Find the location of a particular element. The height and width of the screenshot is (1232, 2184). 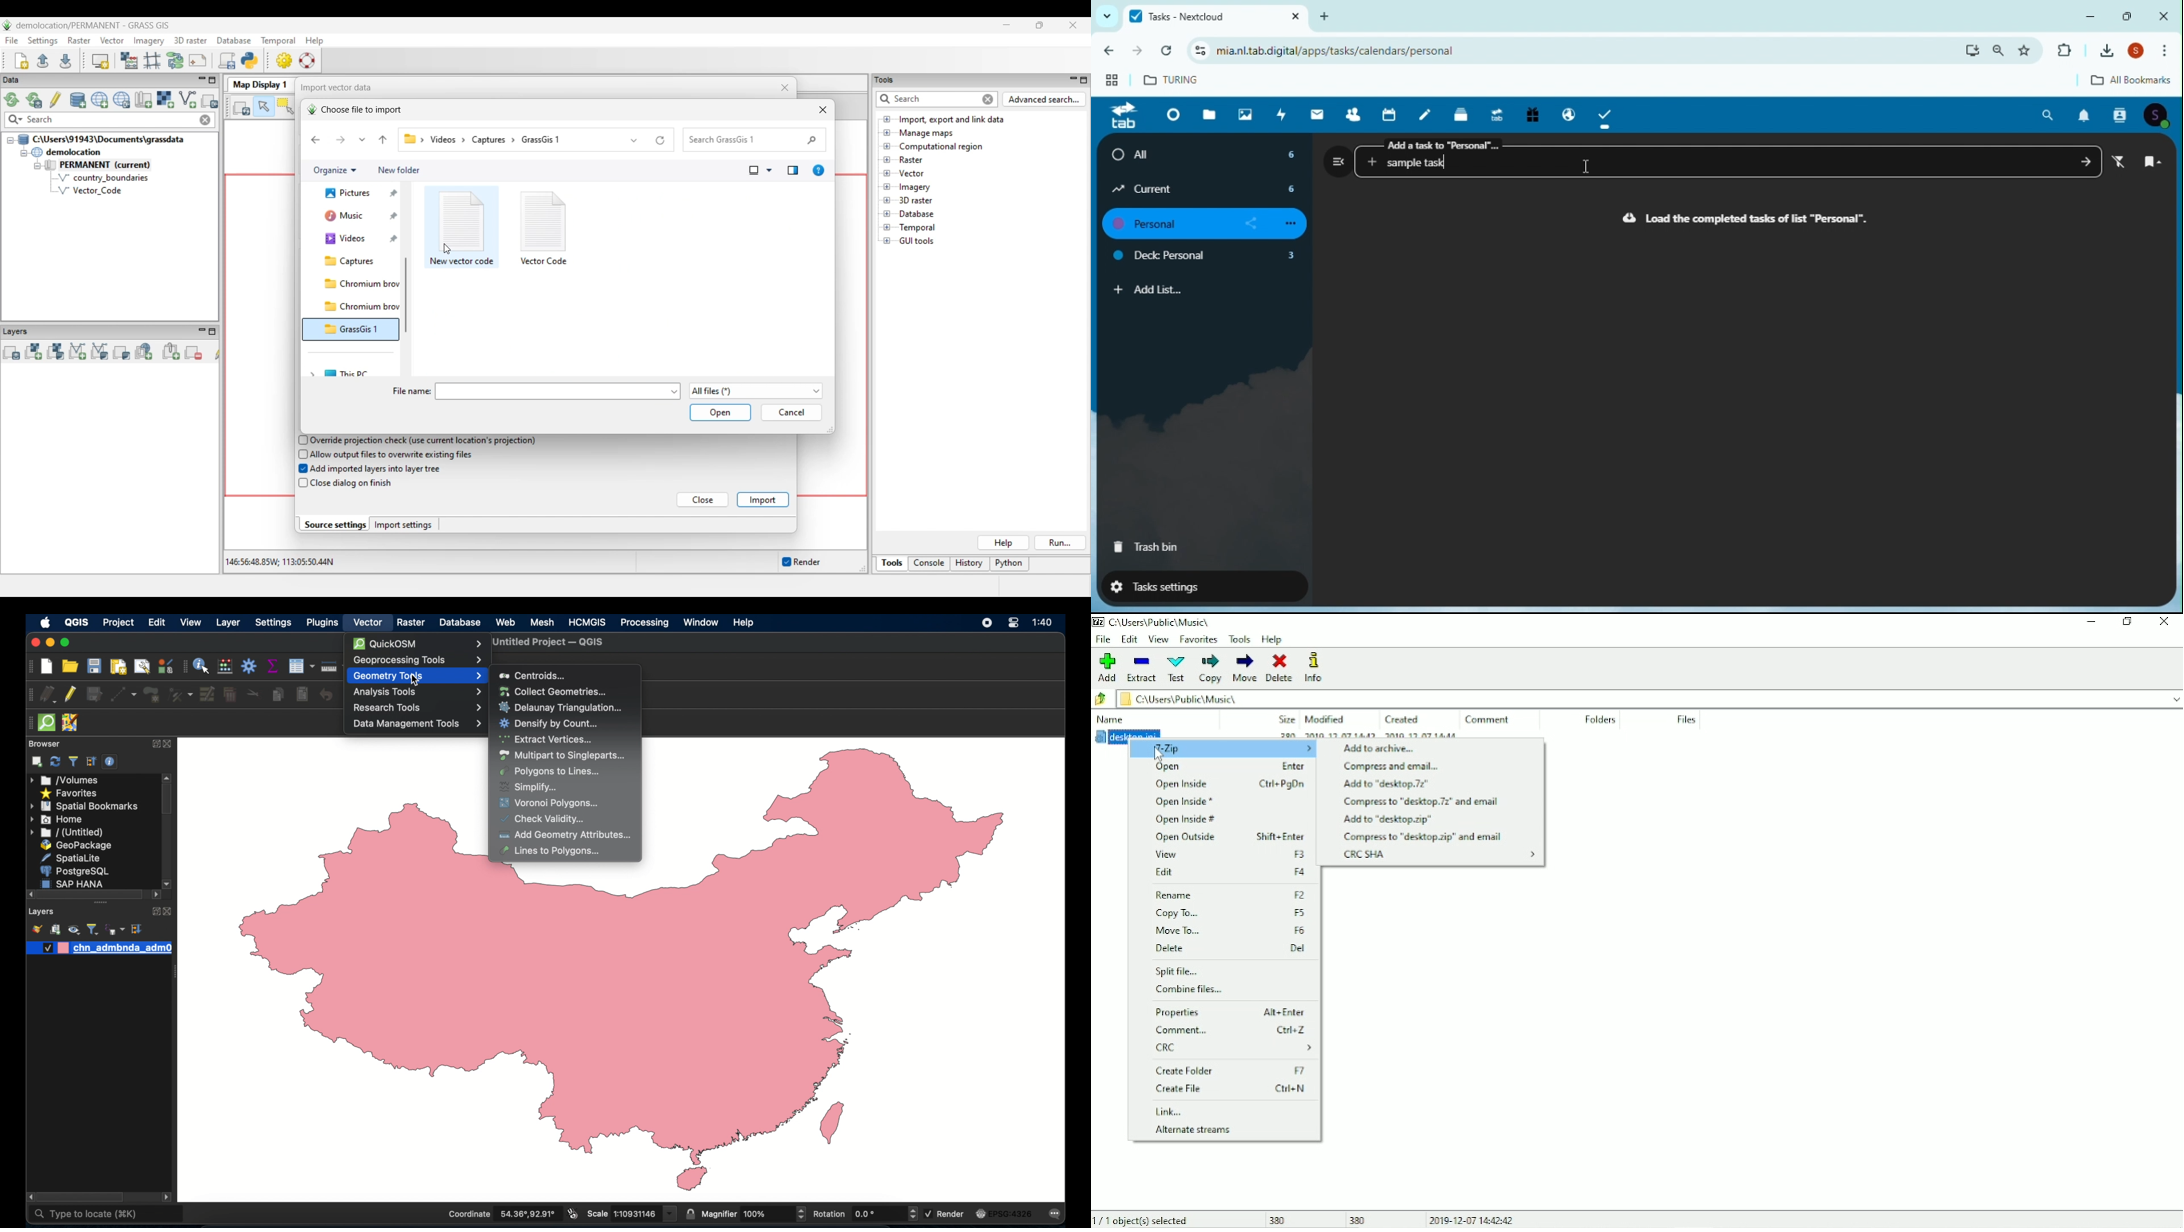

quick osm is located at coordinates (417, 644).